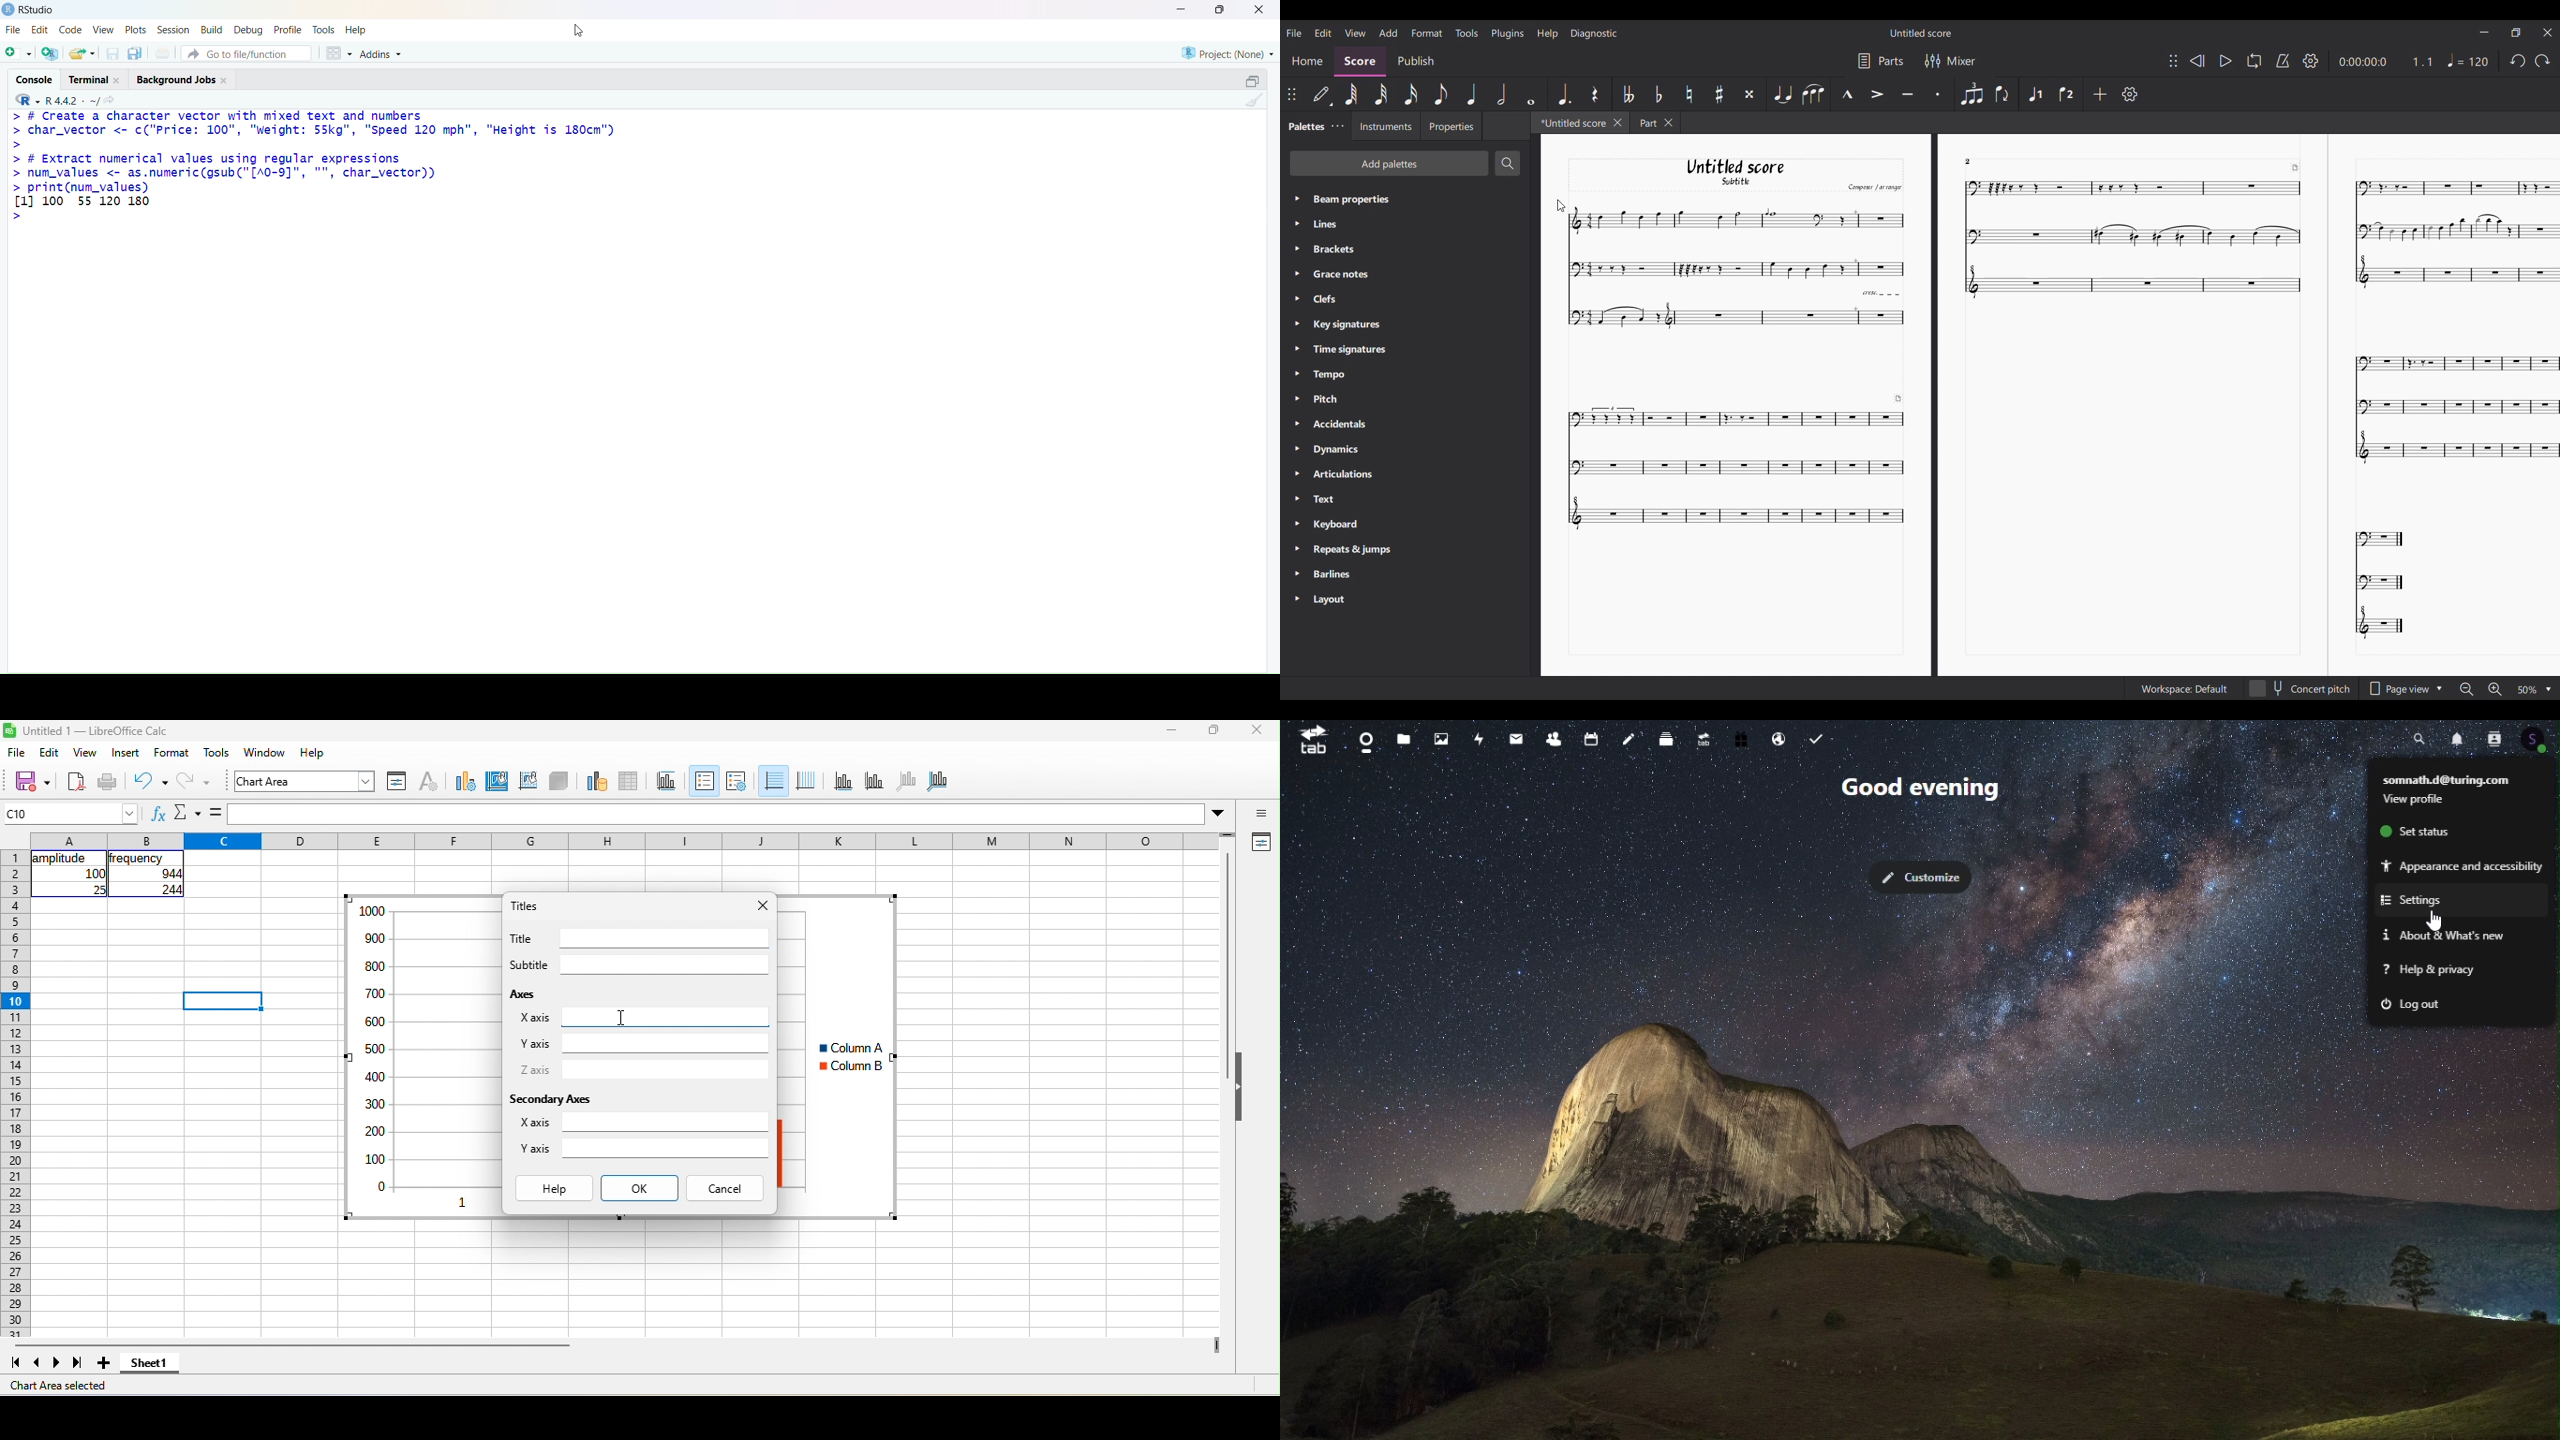  Describe the element at coordinates (1441, 738) in the screenshot. I see `photo` at that location.